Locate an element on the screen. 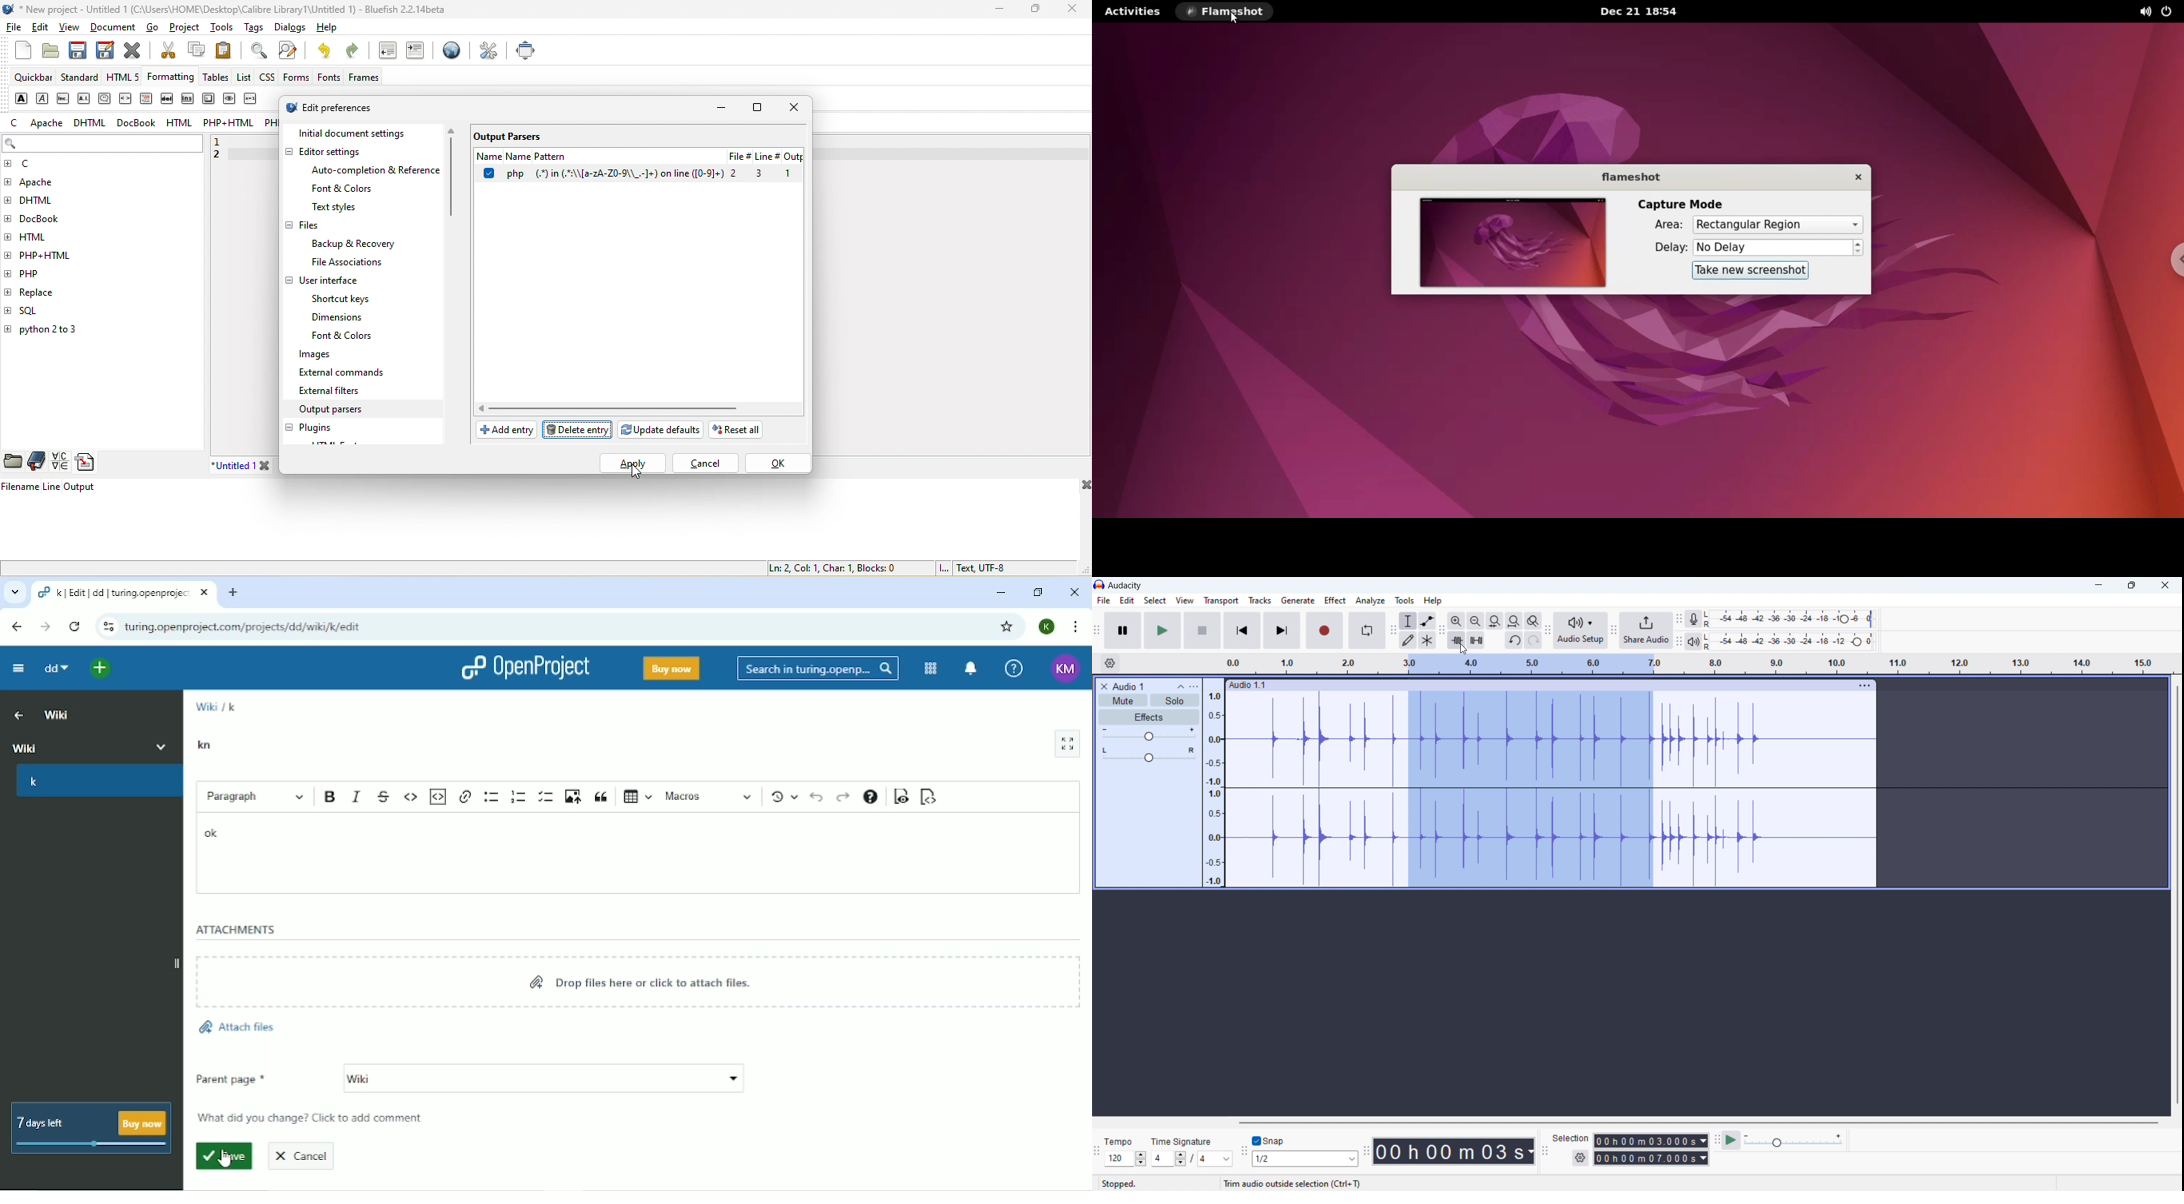 The height and width of the screenshot is (1204, 2184). enable looping is located at coordinates (1367, 631).